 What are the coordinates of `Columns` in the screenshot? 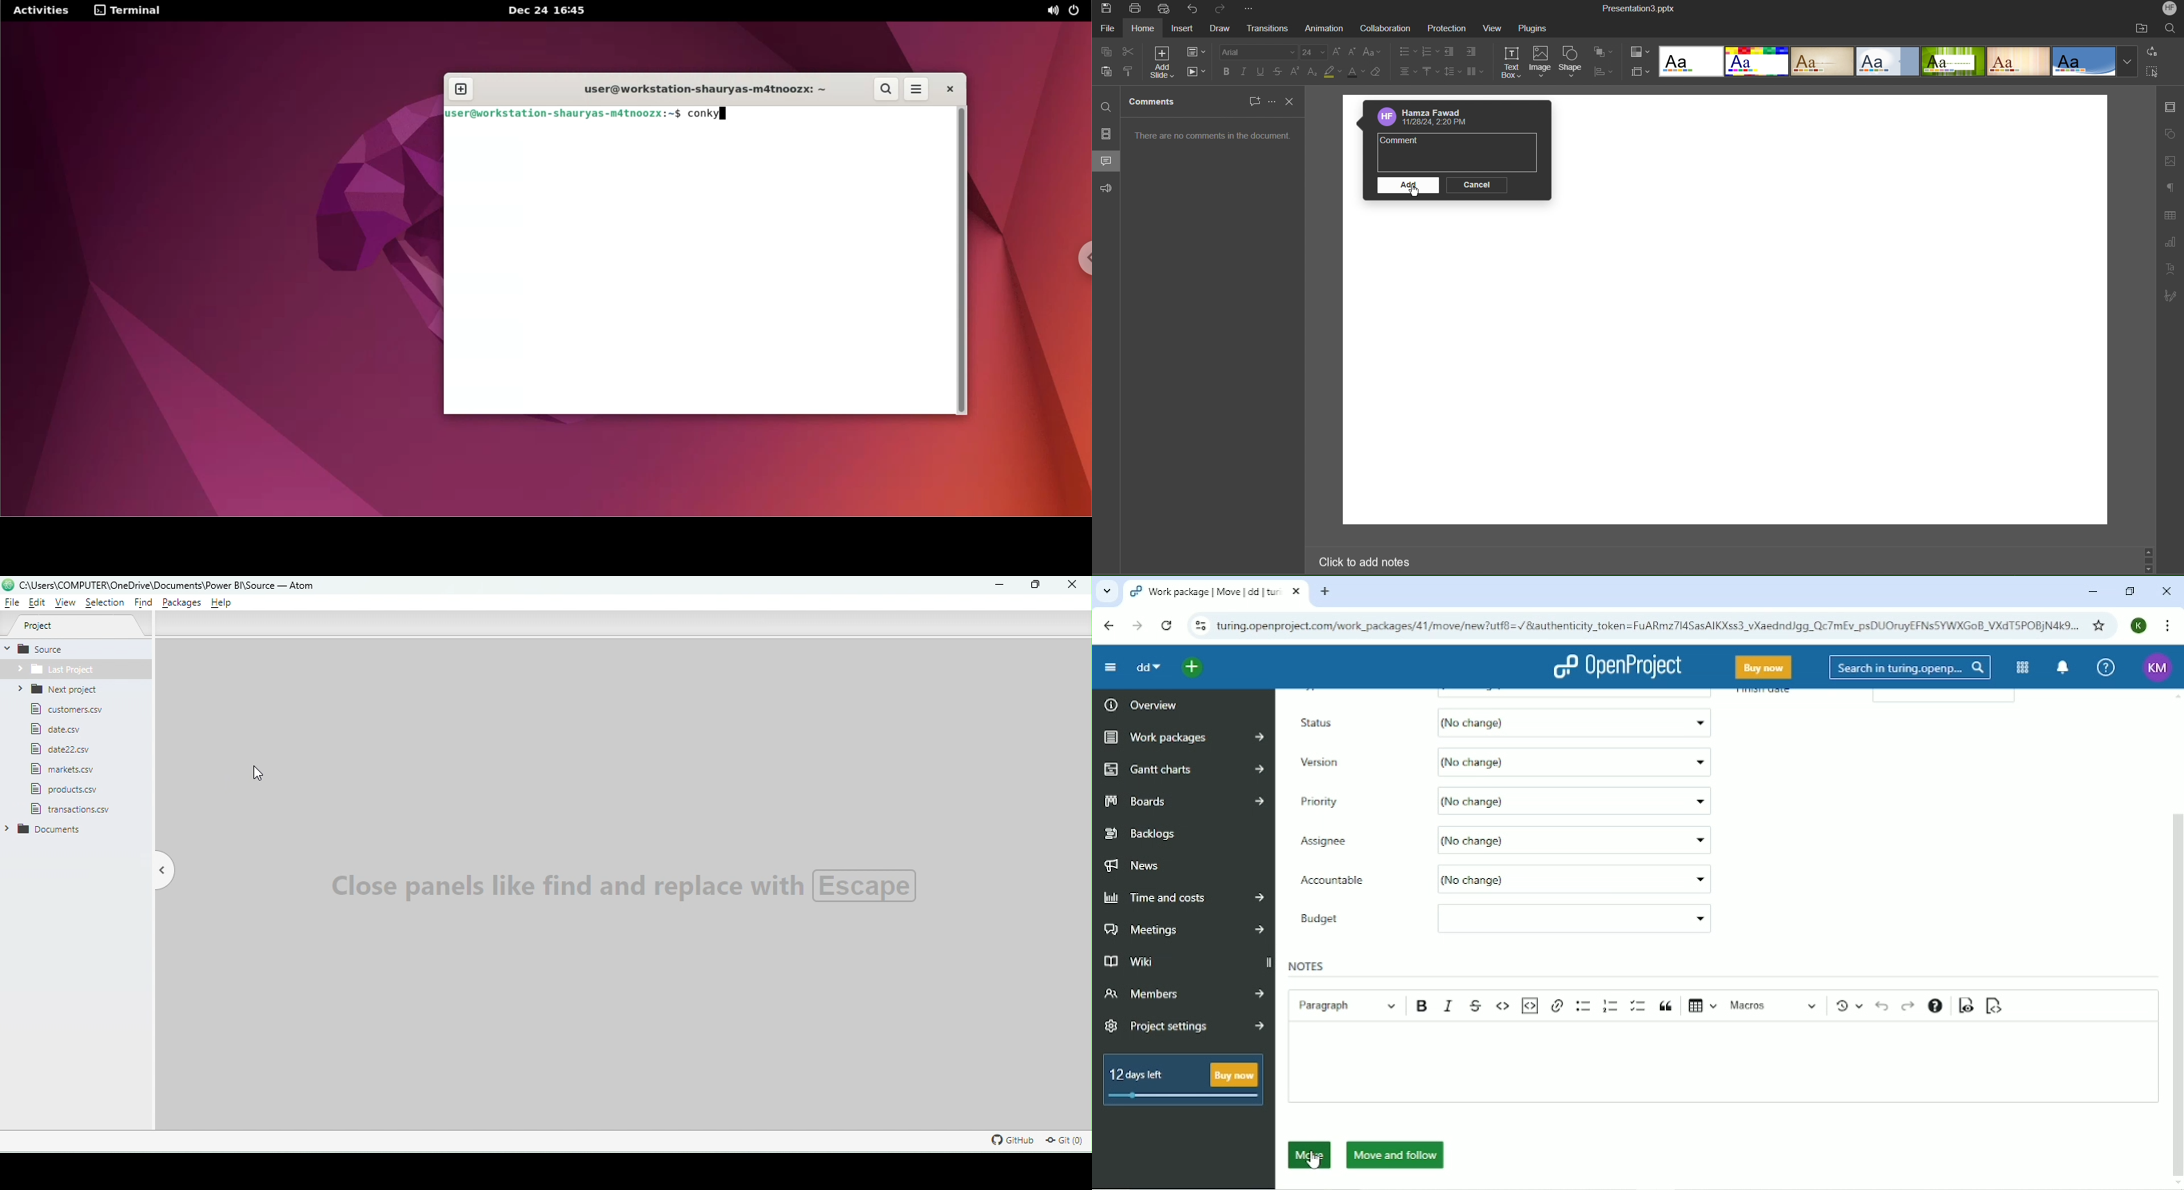 It's located at (1476, 73).